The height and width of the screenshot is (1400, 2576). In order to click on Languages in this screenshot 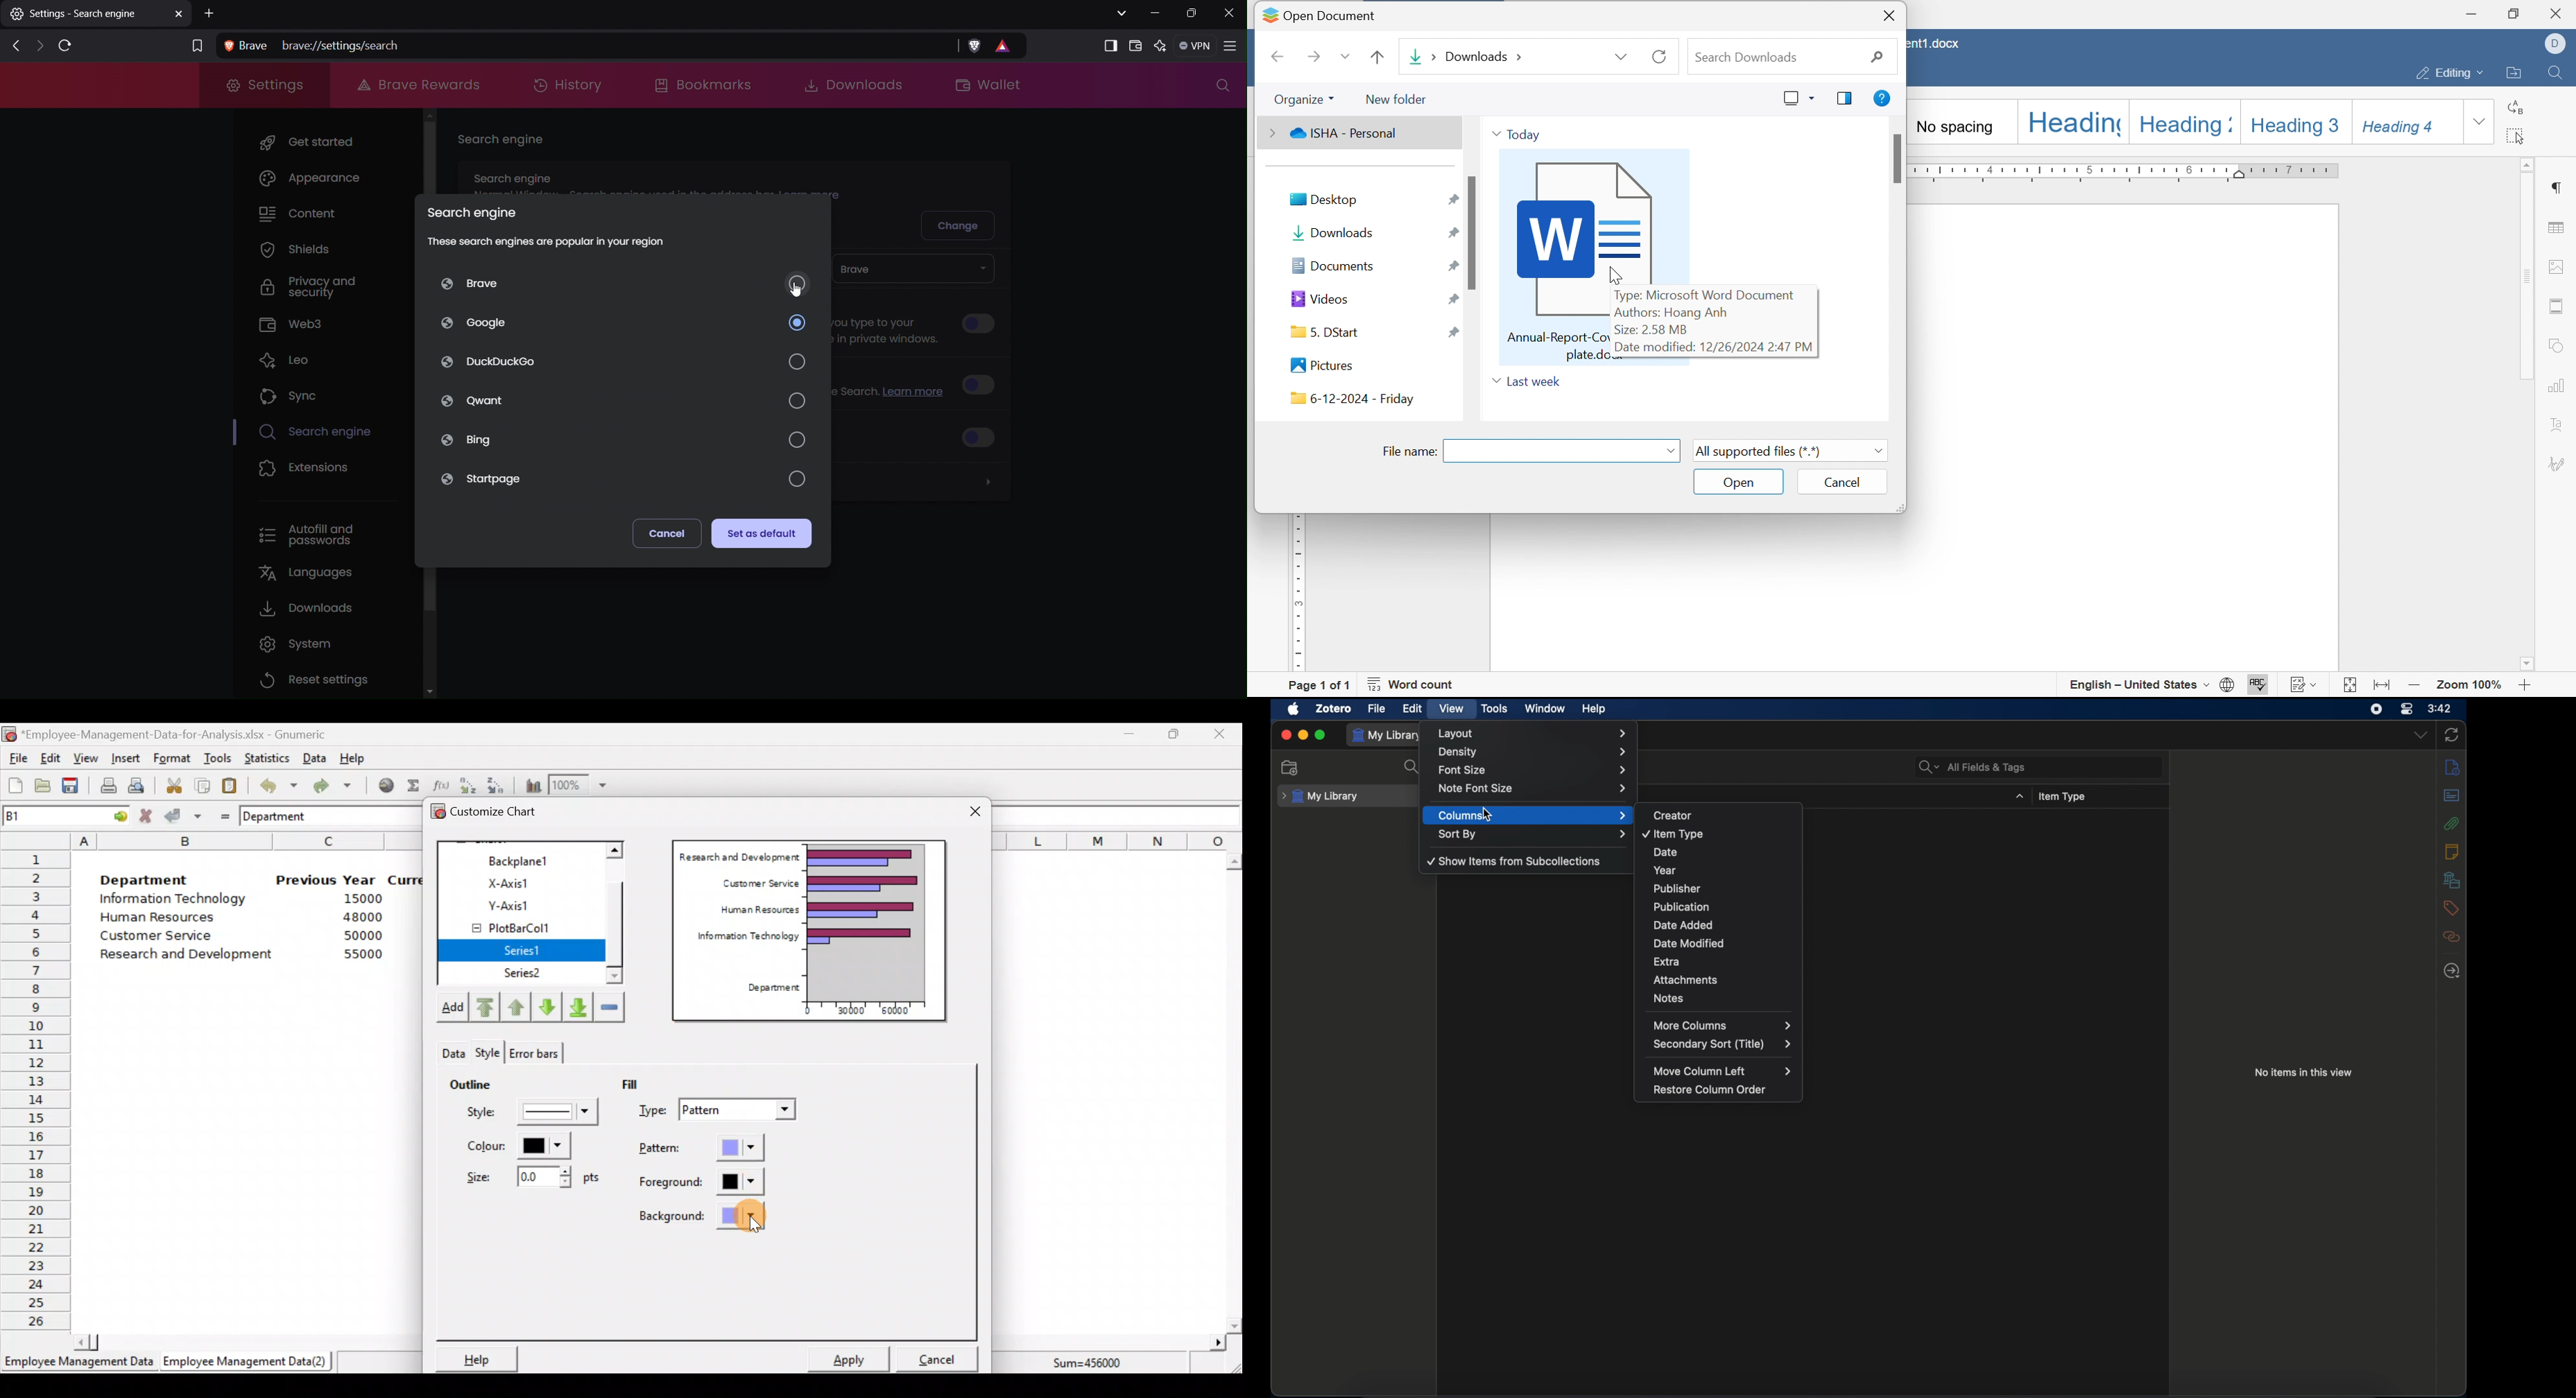, I will do `click(303, 573)`.